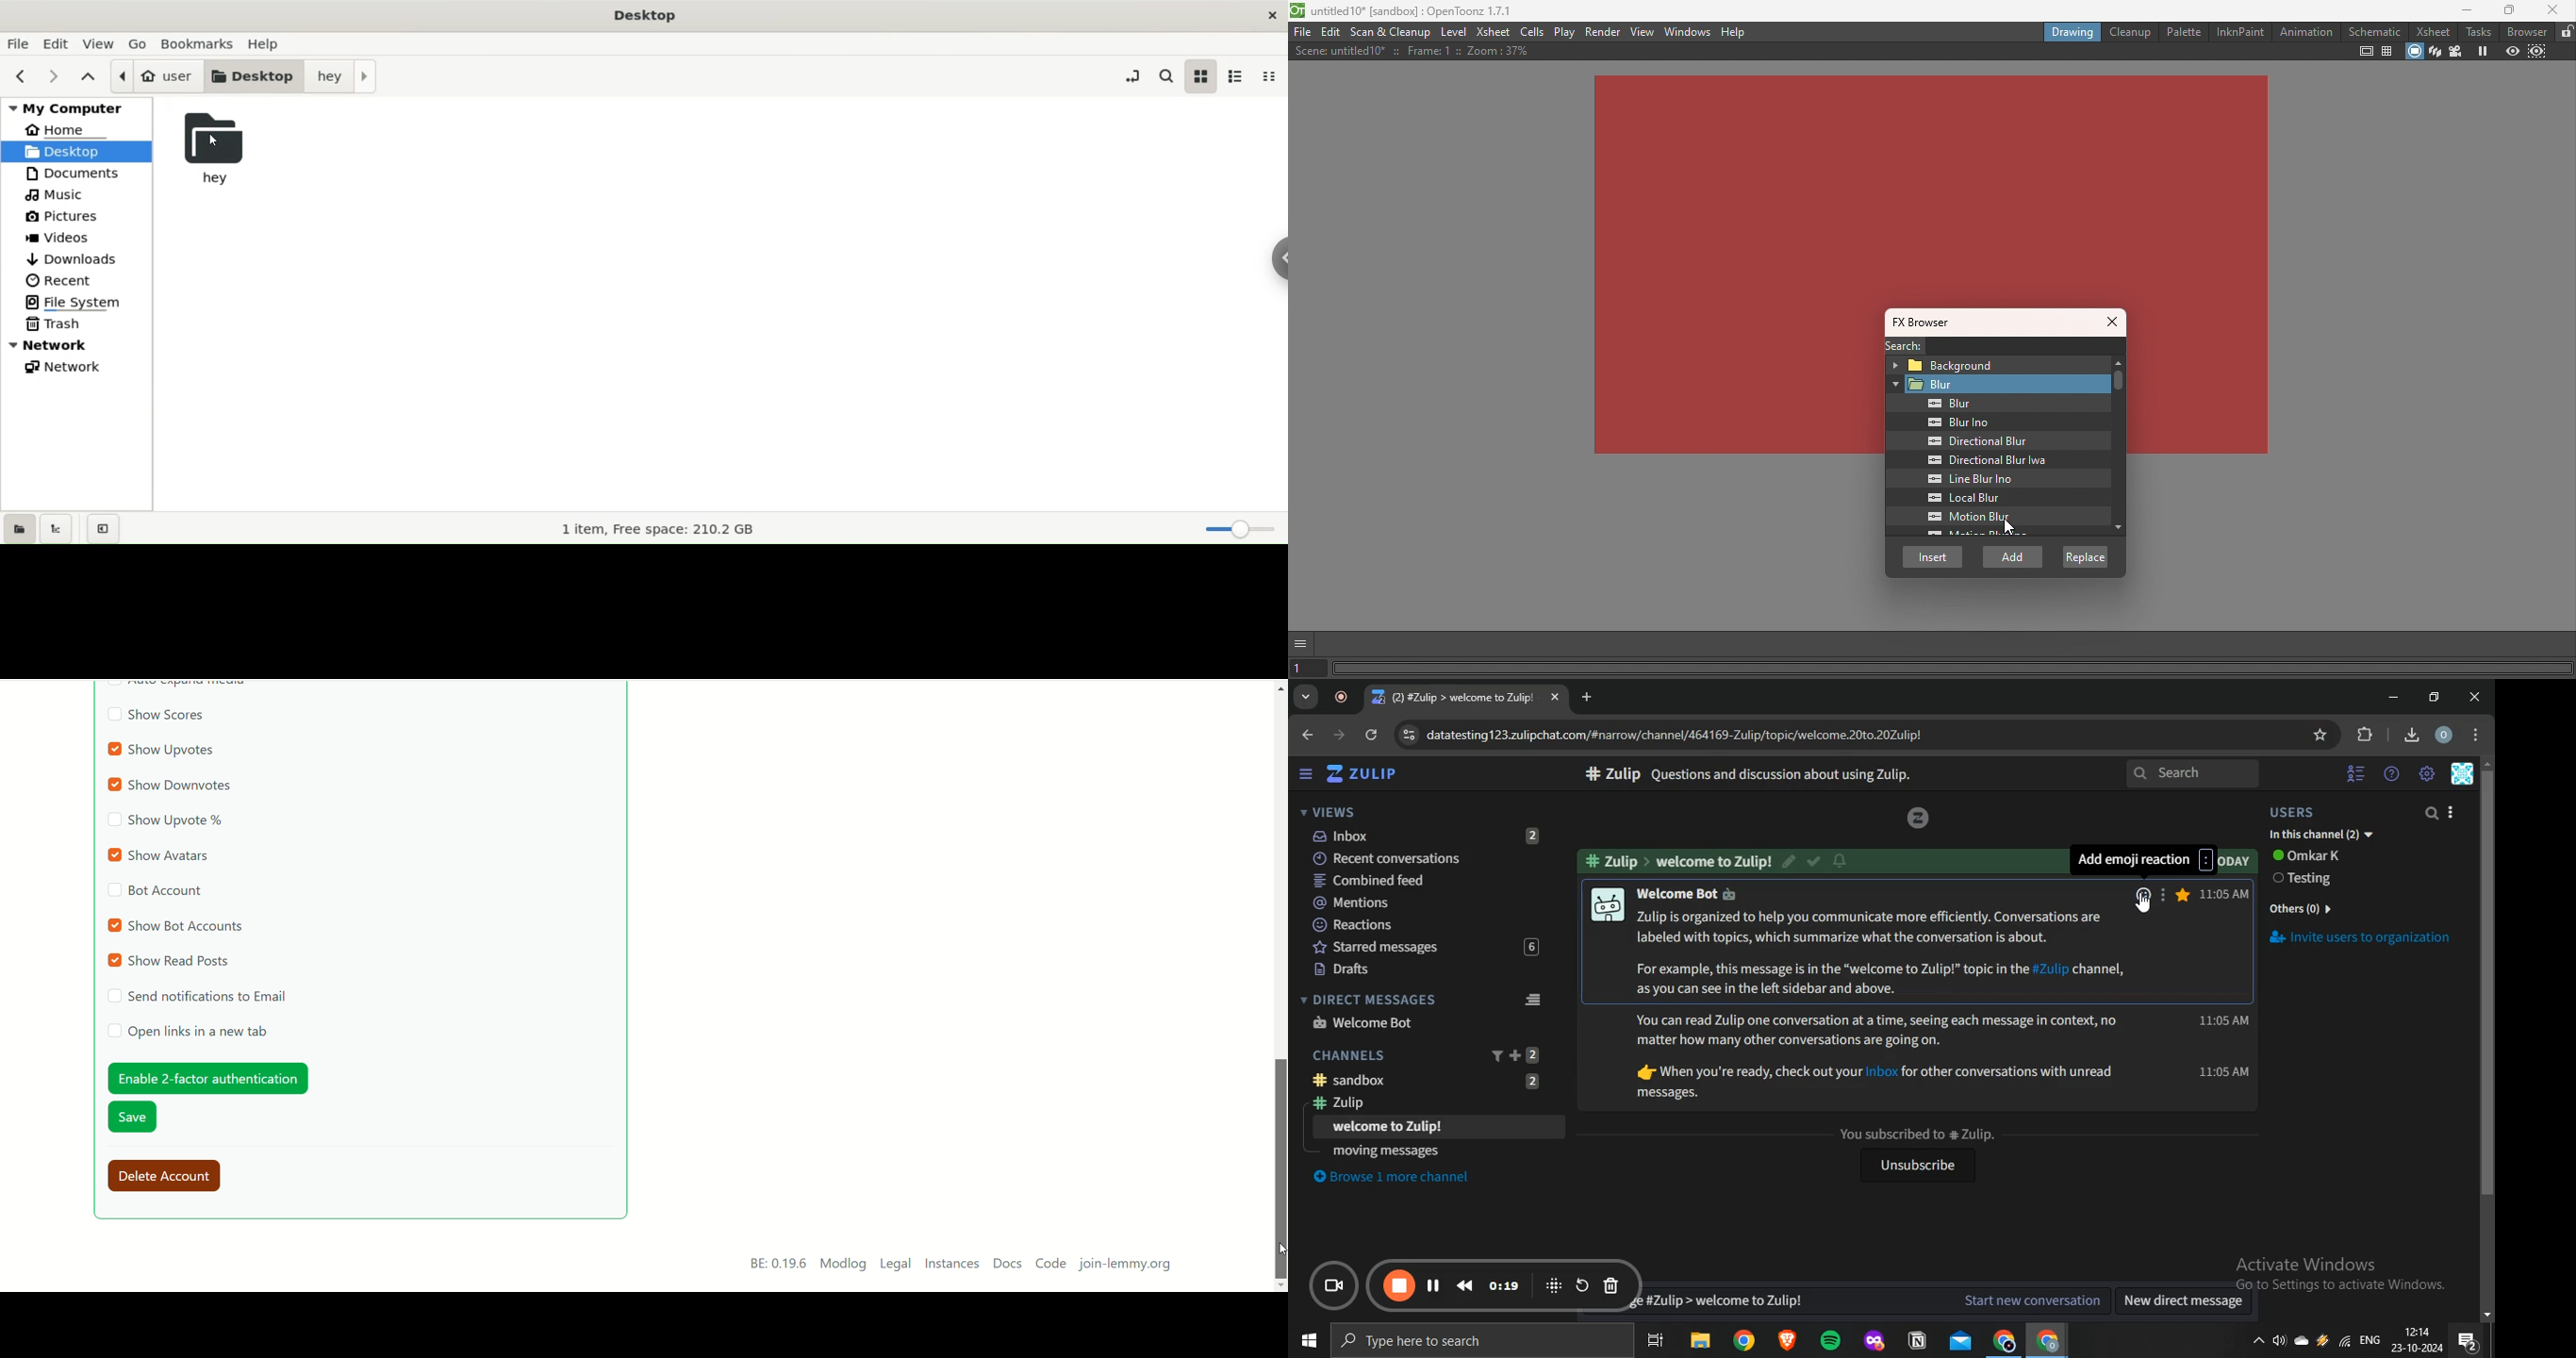  I want to click on unsubscribe, so click(1915, 1167).